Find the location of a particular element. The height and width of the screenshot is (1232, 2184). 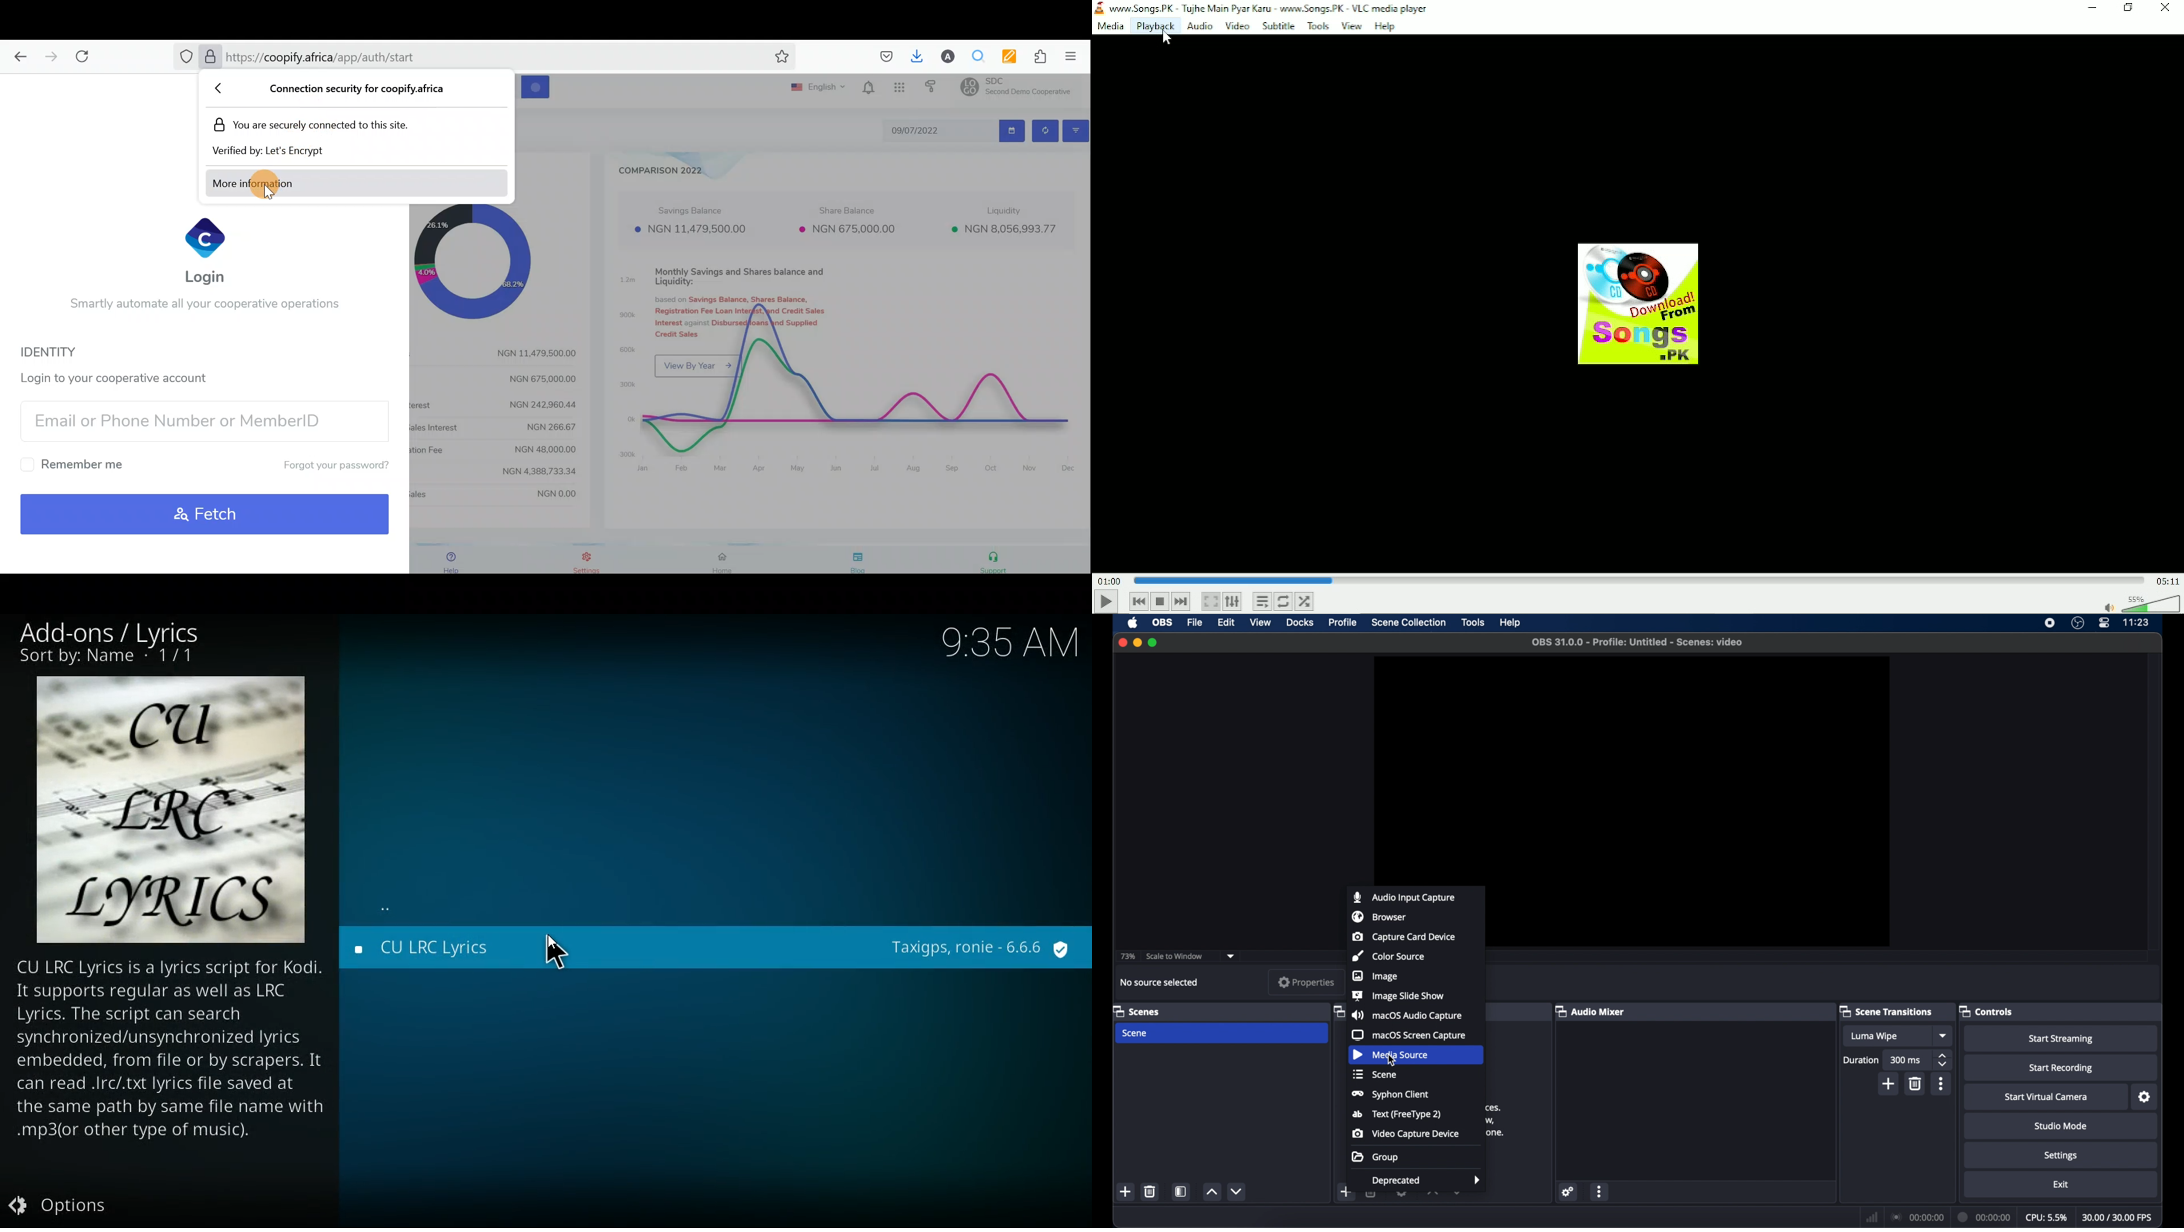

add is located at coordinates (1125, 1192).